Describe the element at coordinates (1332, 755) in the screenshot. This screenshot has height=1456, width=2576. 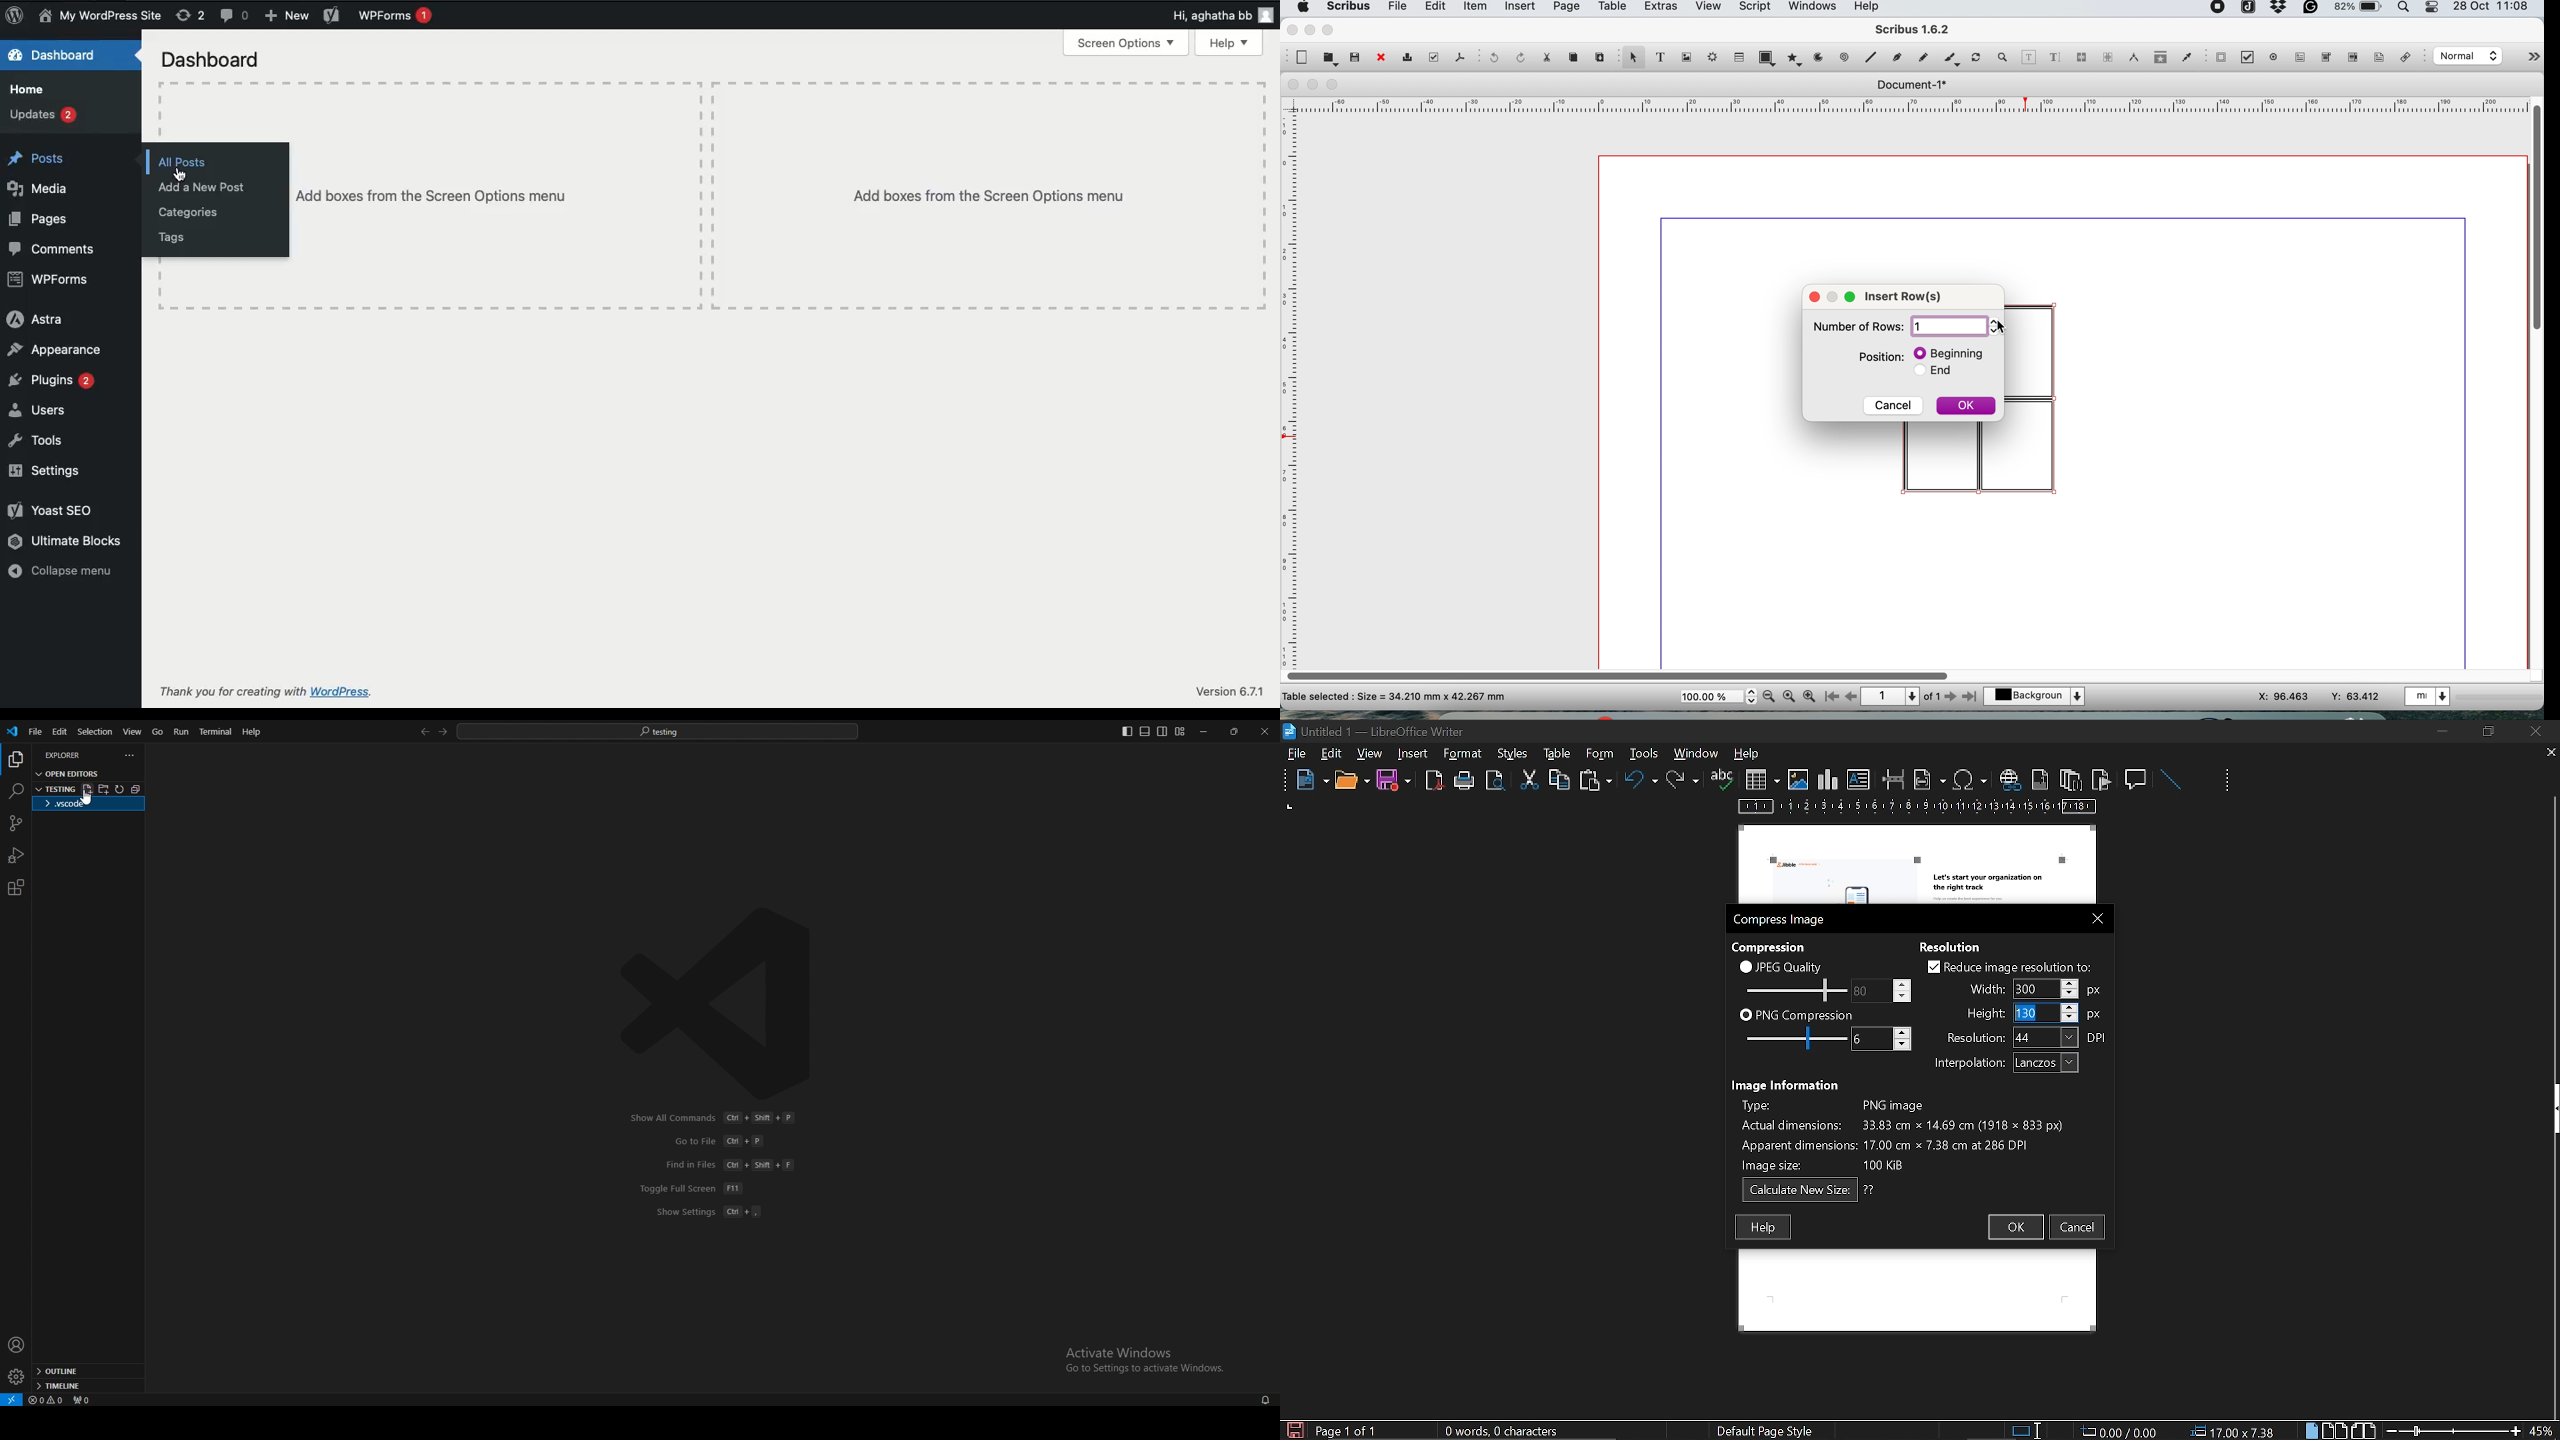
I see `edit` at that location.